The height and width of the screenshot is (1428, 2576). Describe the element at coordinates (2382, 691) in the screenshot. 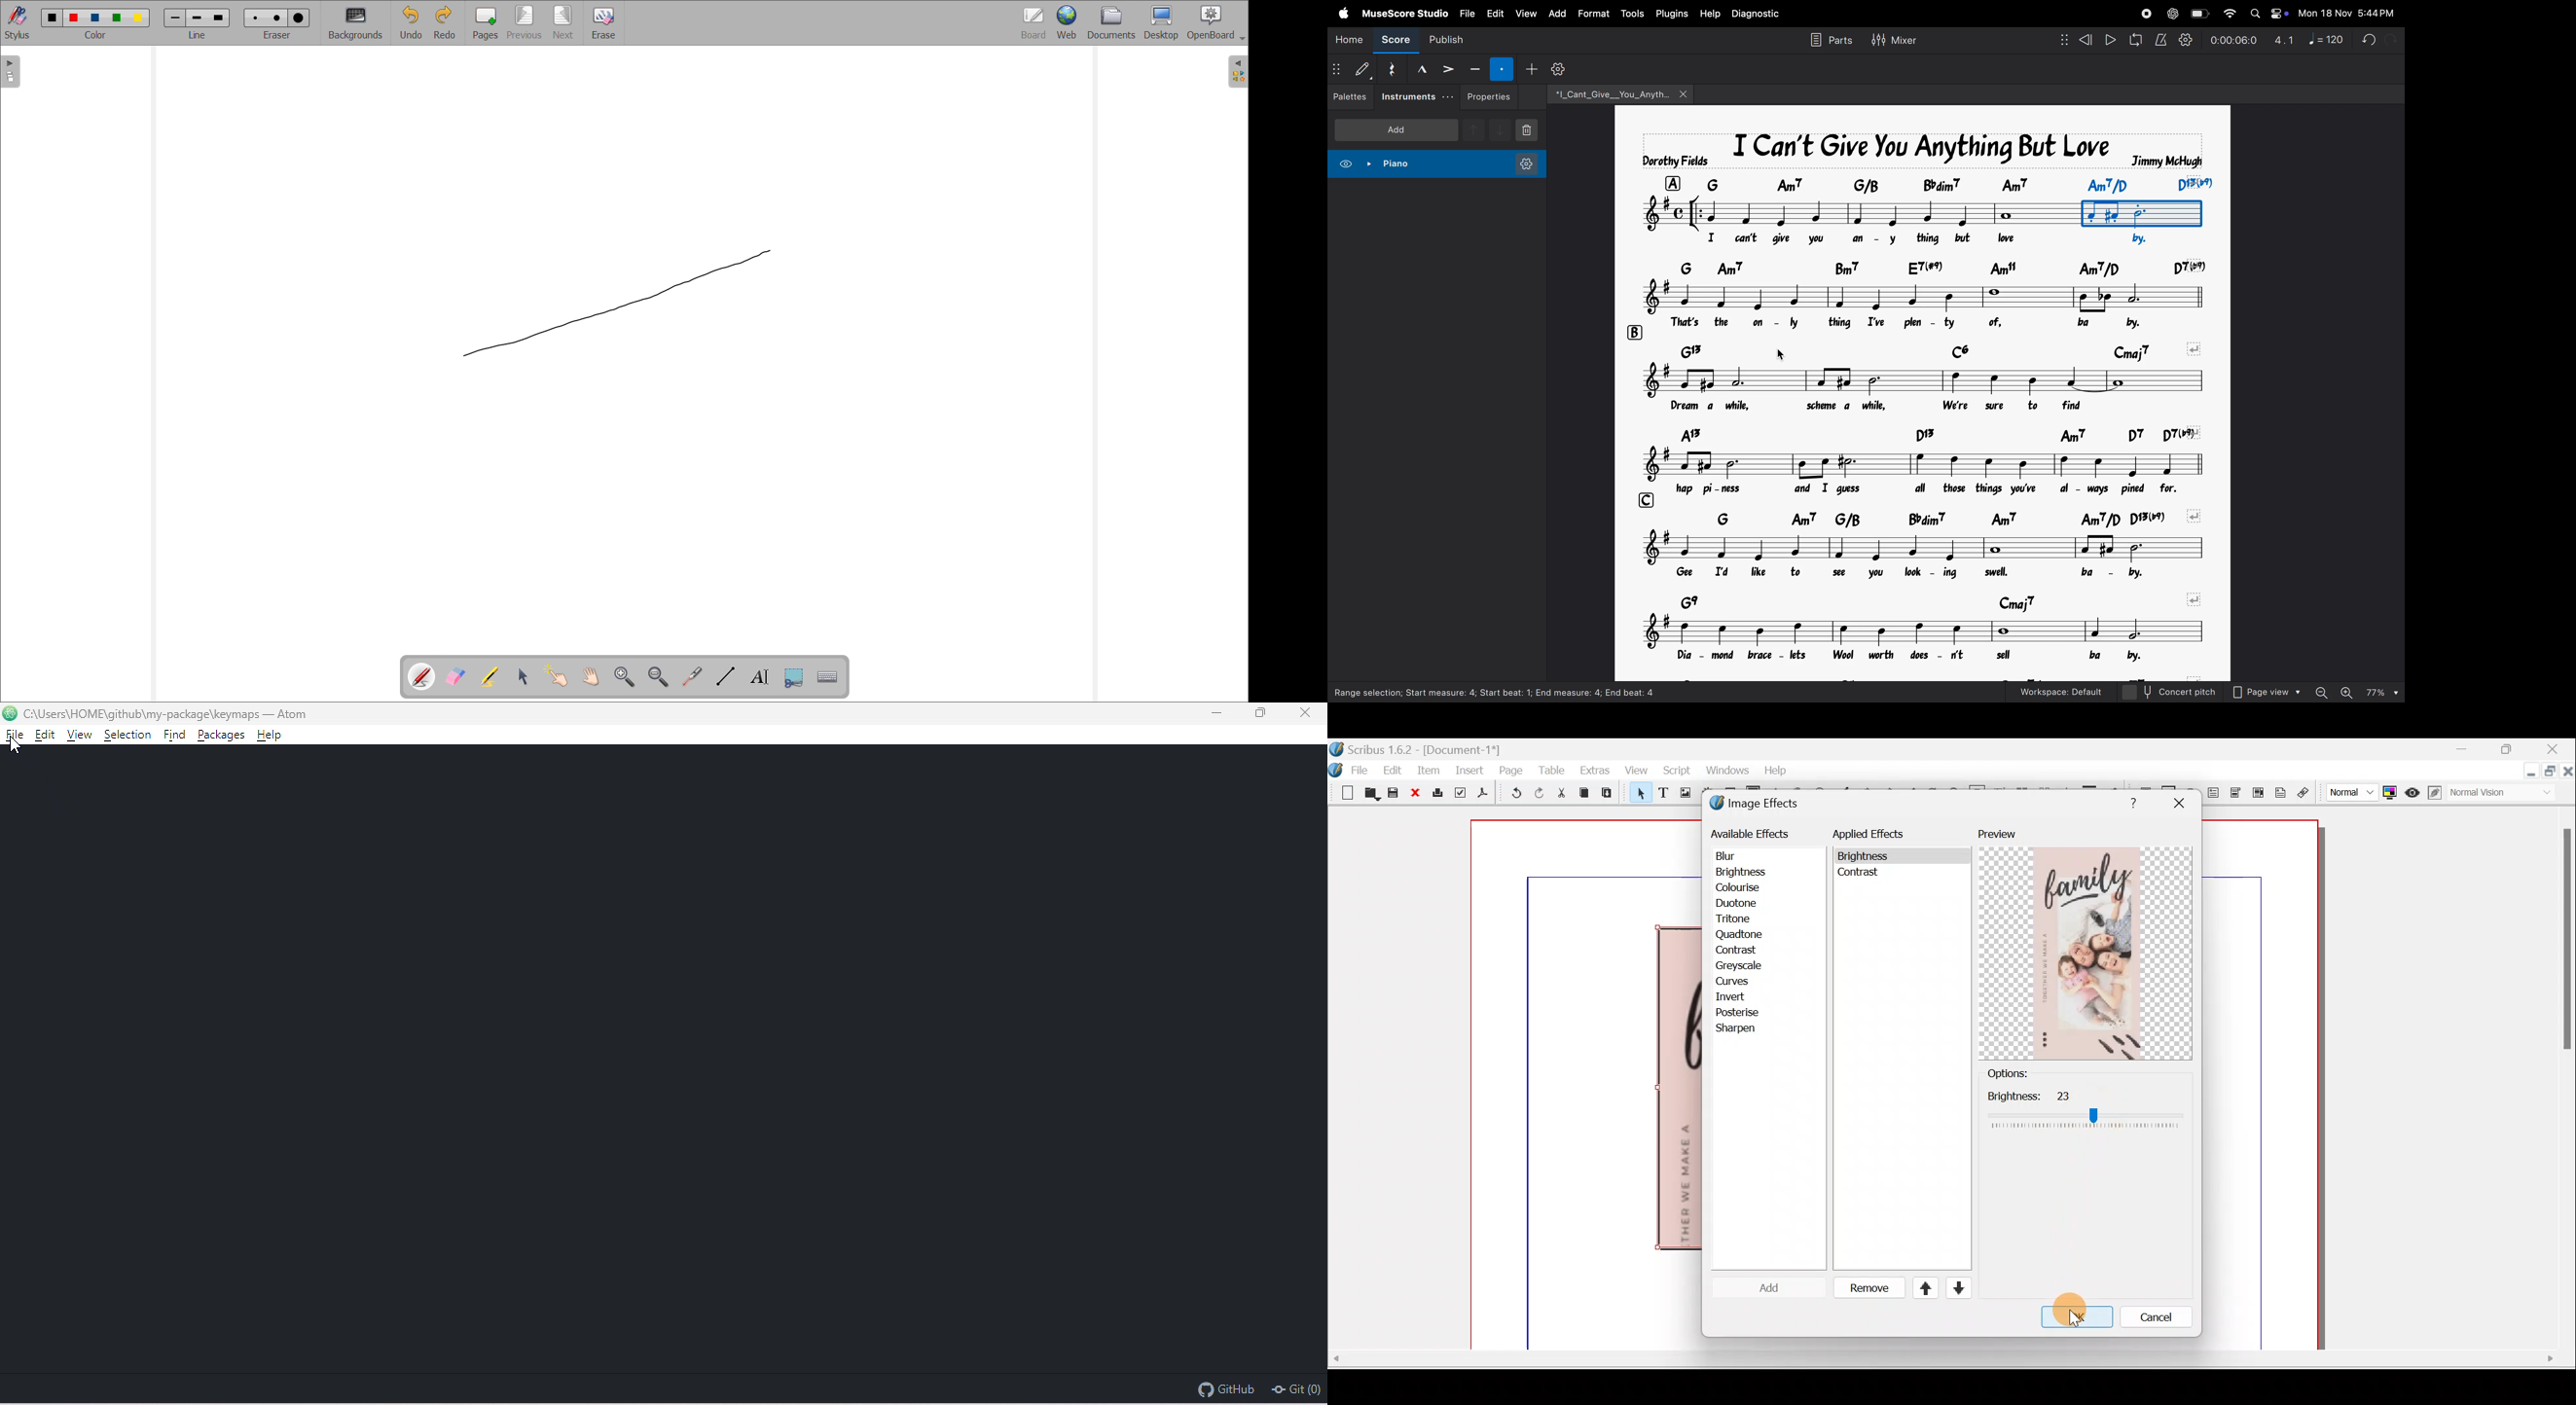

I see `page zoom level` at that location.